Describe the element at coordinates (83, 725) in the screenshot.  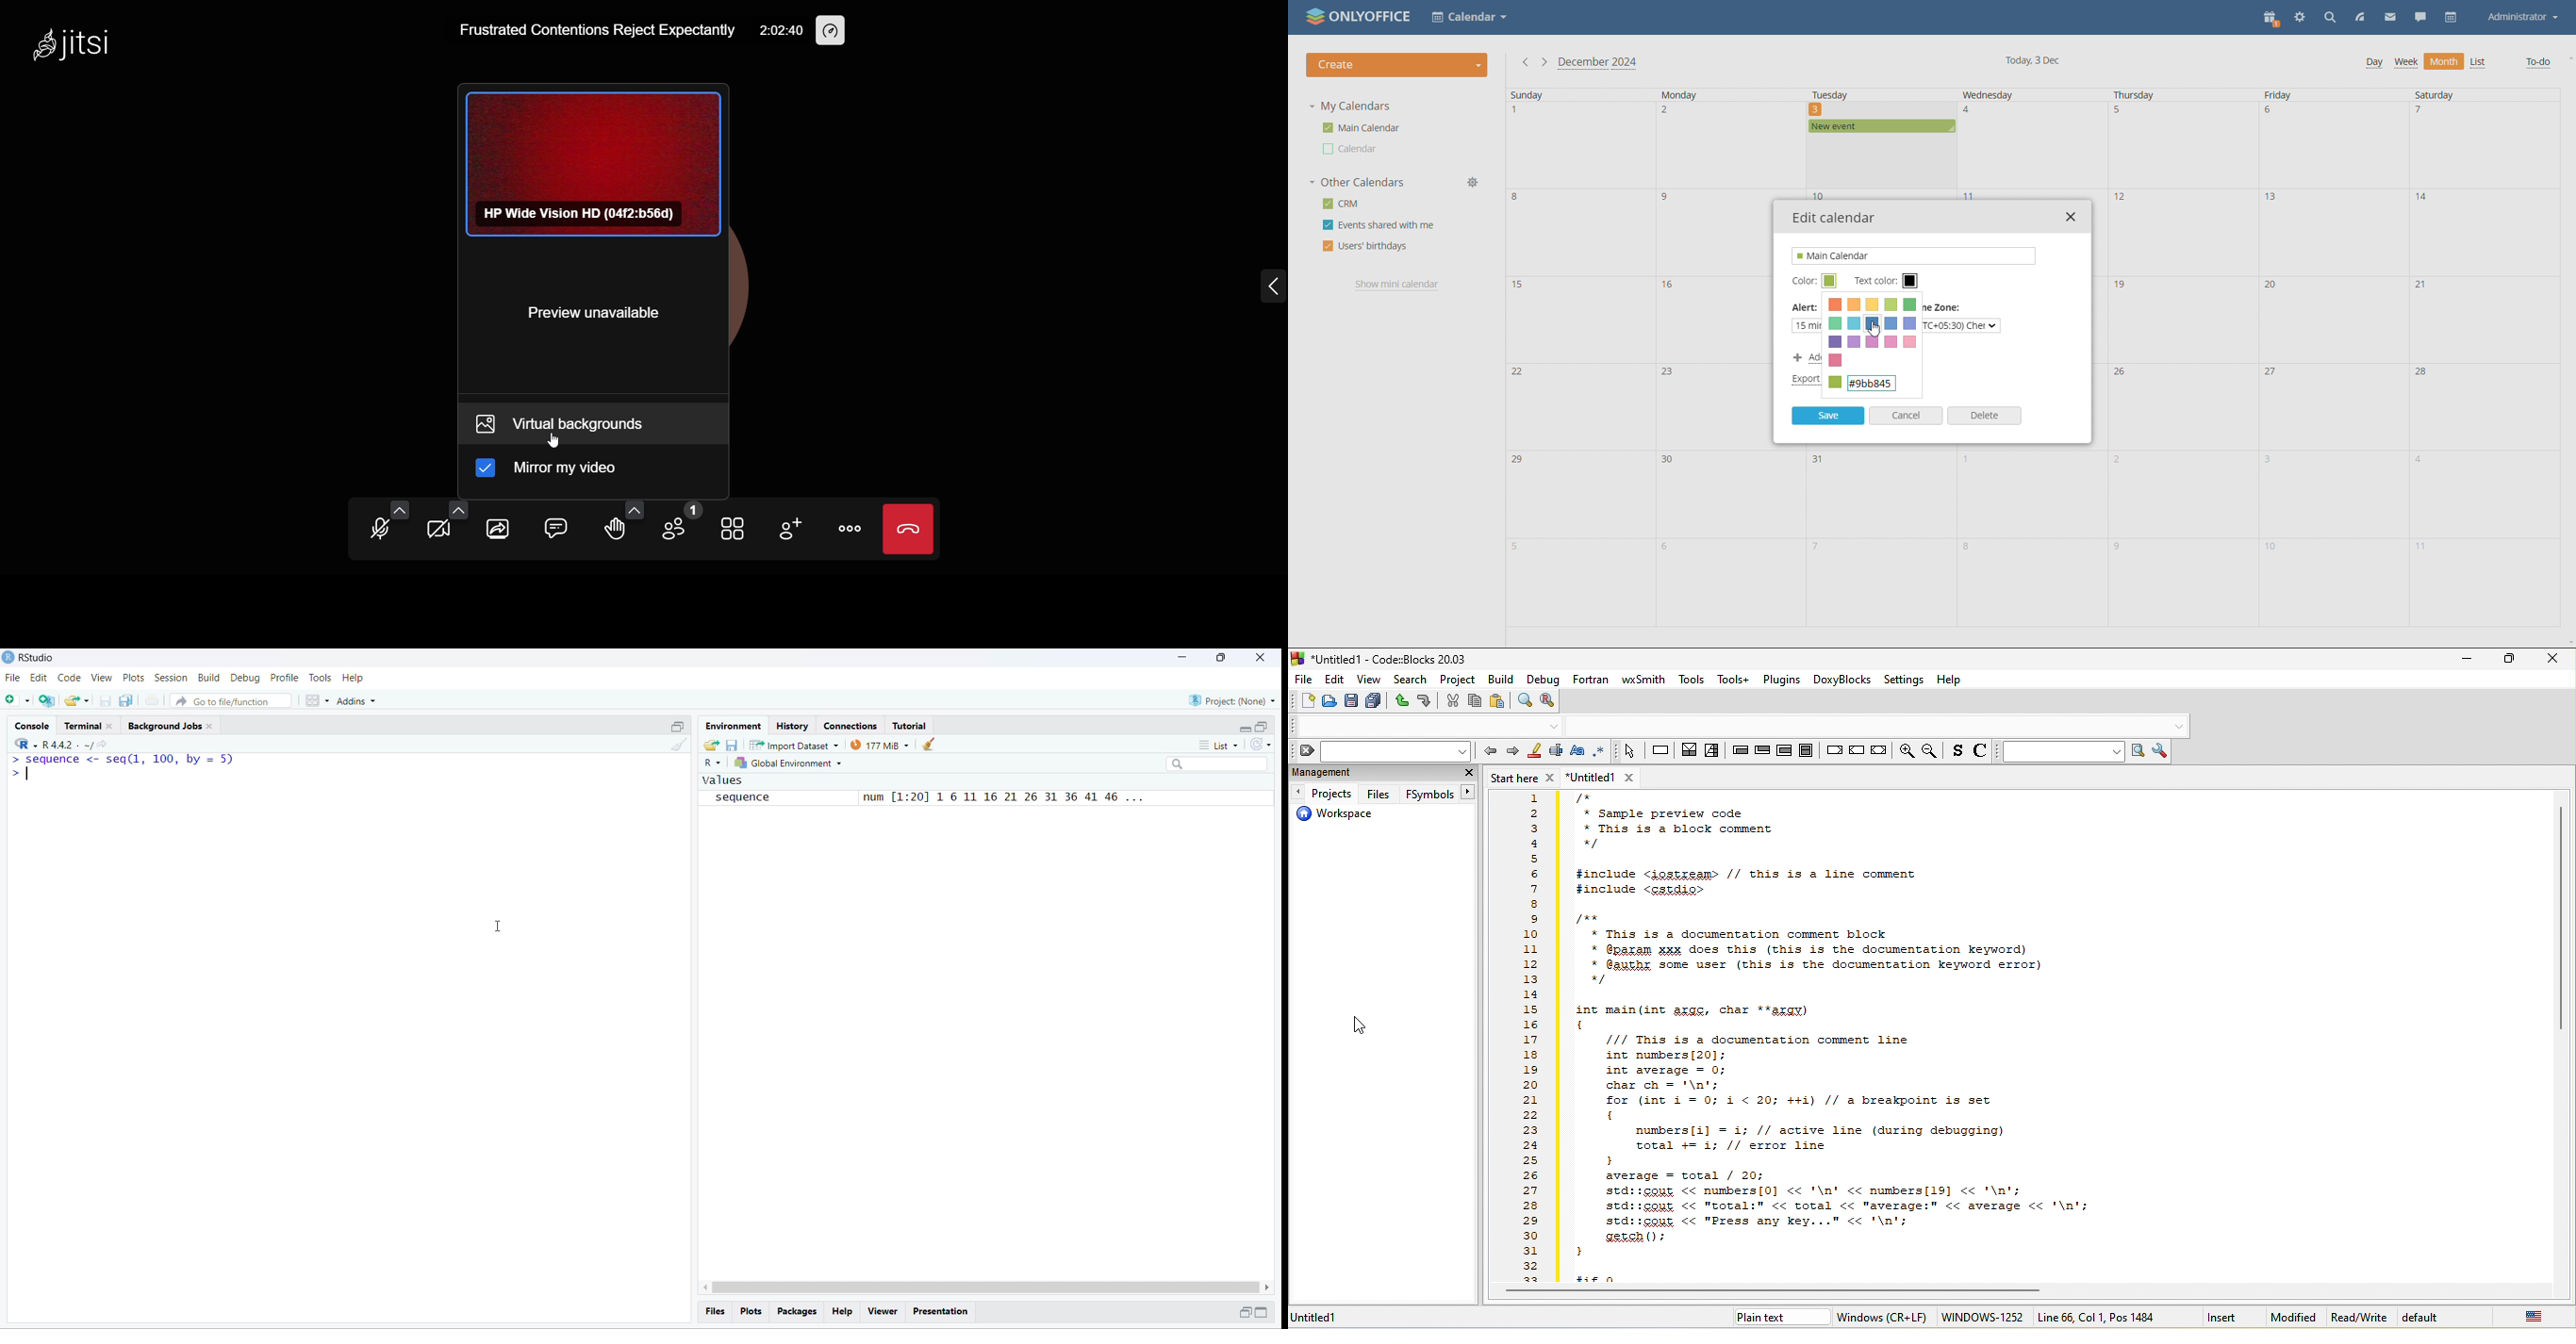
I see `terminal` at that location.